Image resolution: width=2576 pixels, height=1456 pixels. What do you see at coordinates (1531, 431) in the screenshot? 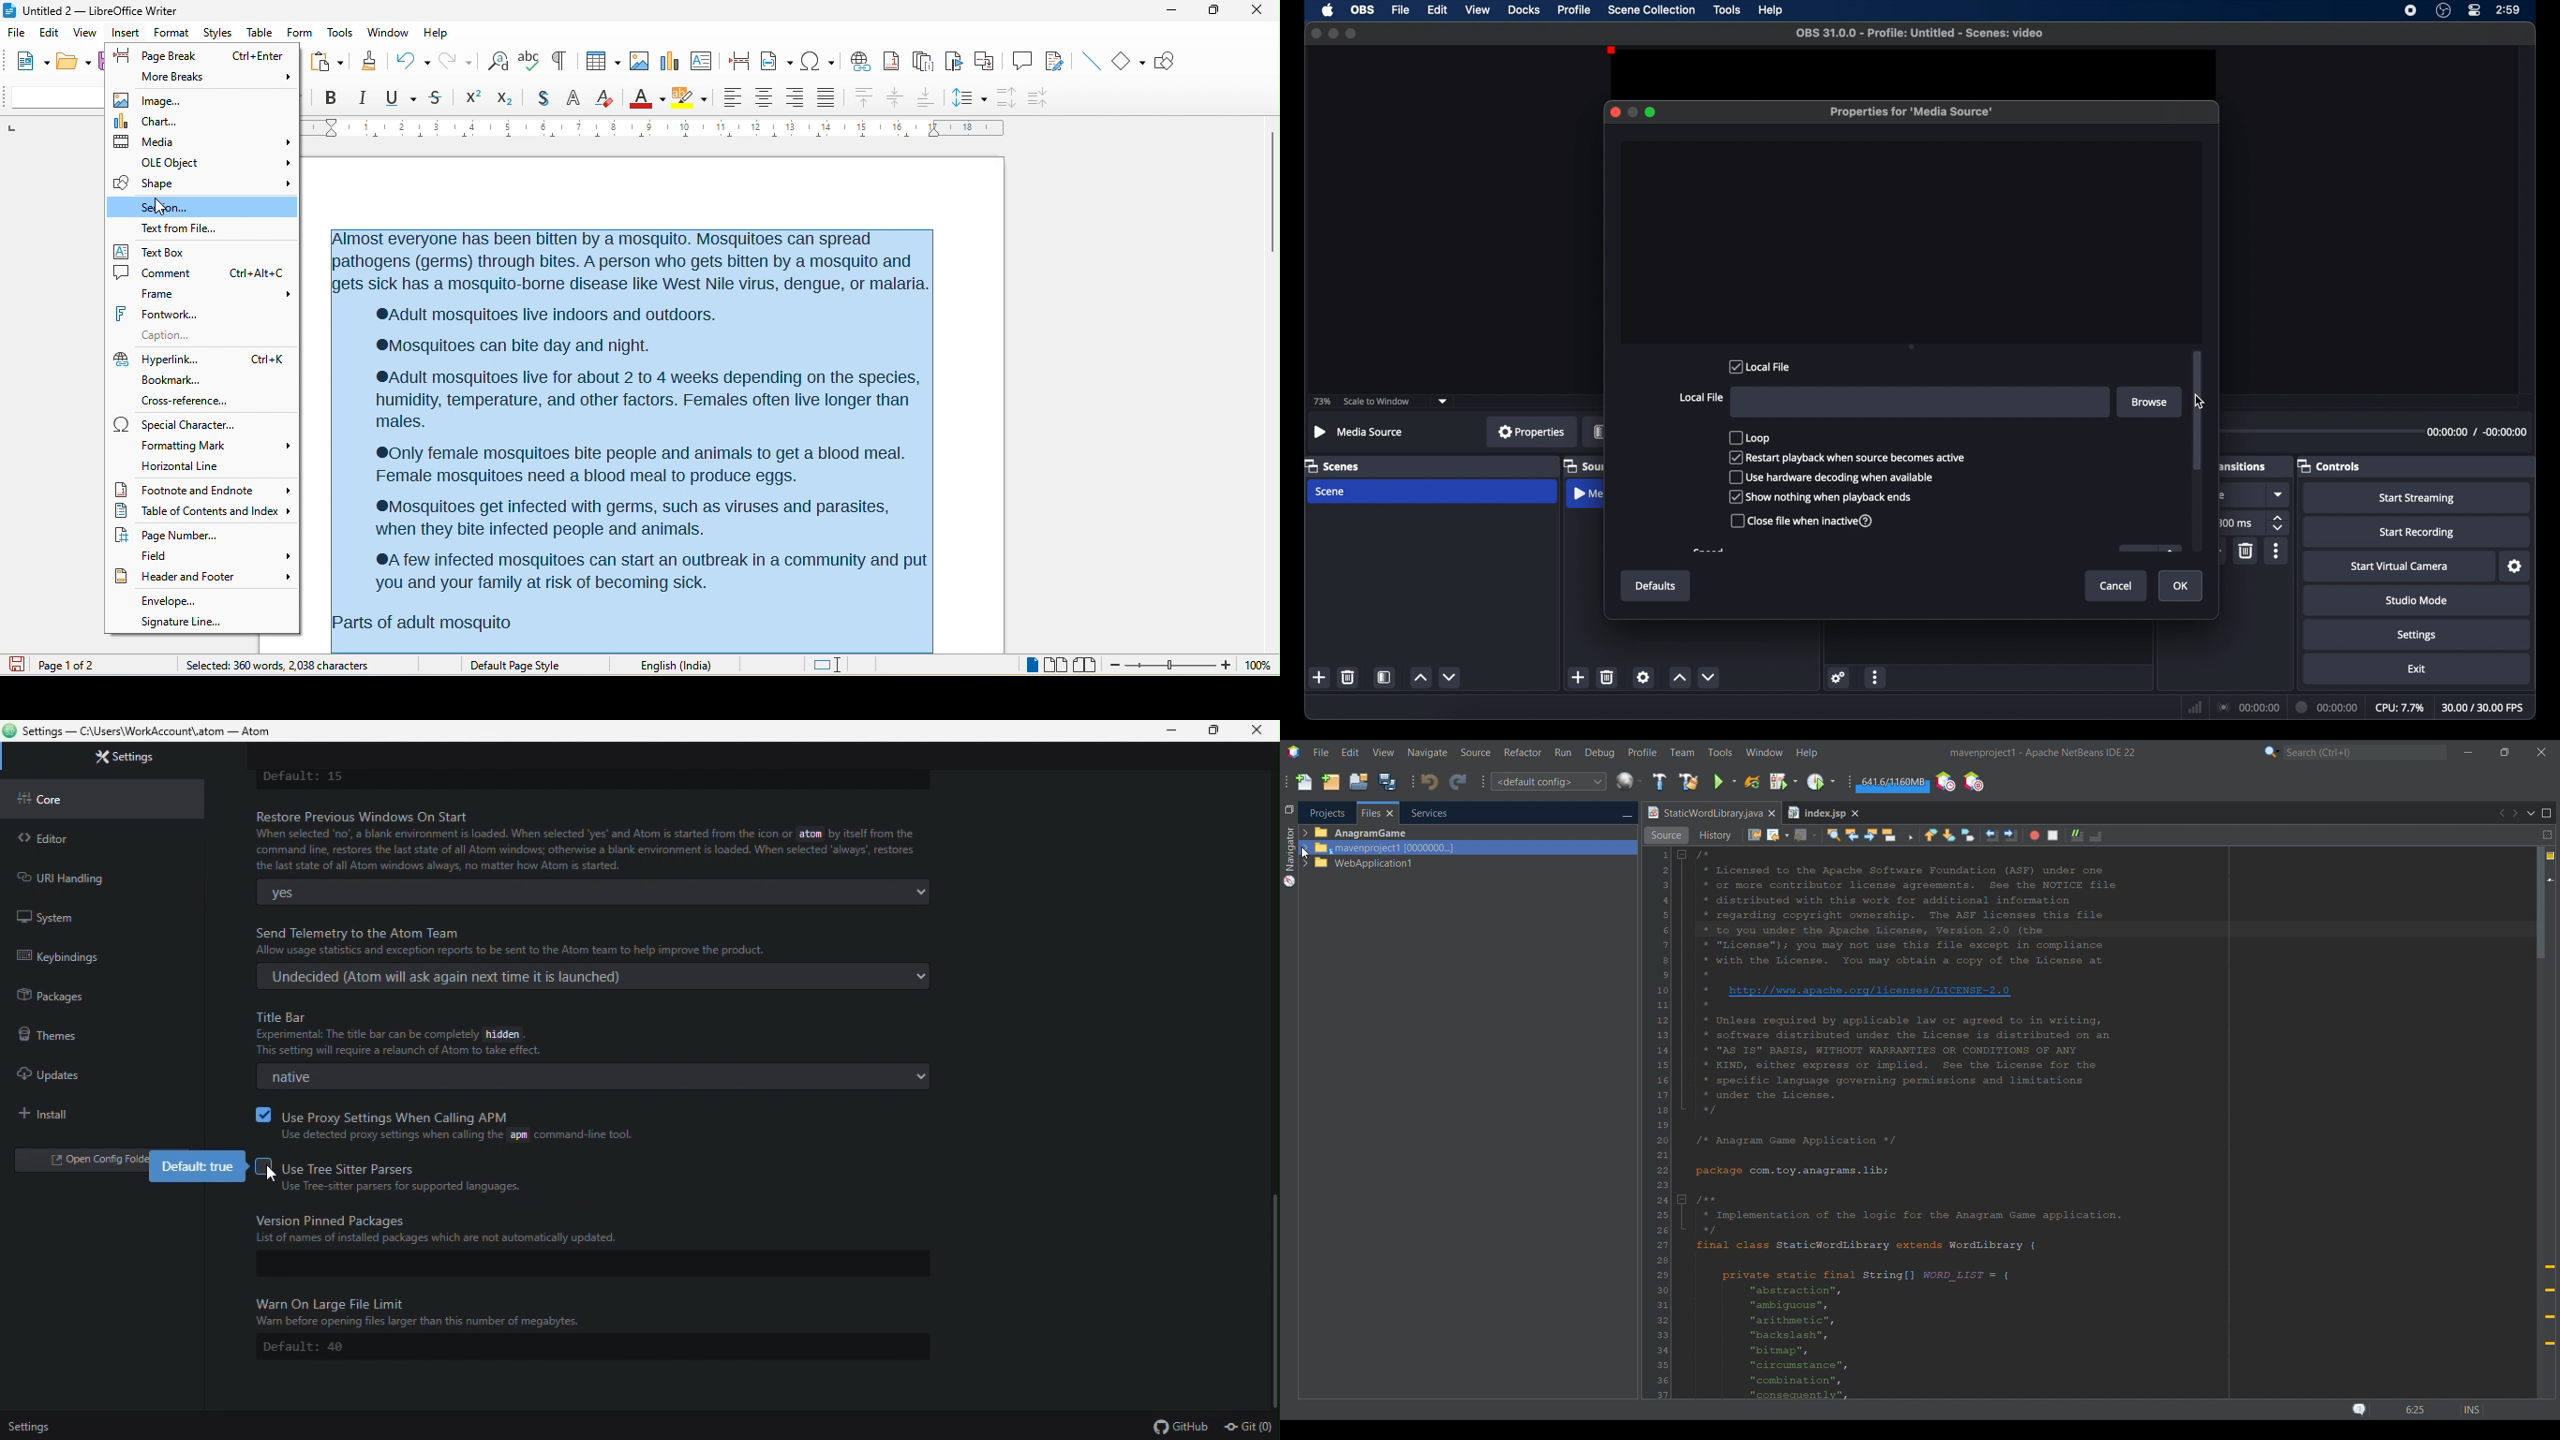
I see `properties` at bounding box center [1531, 431].